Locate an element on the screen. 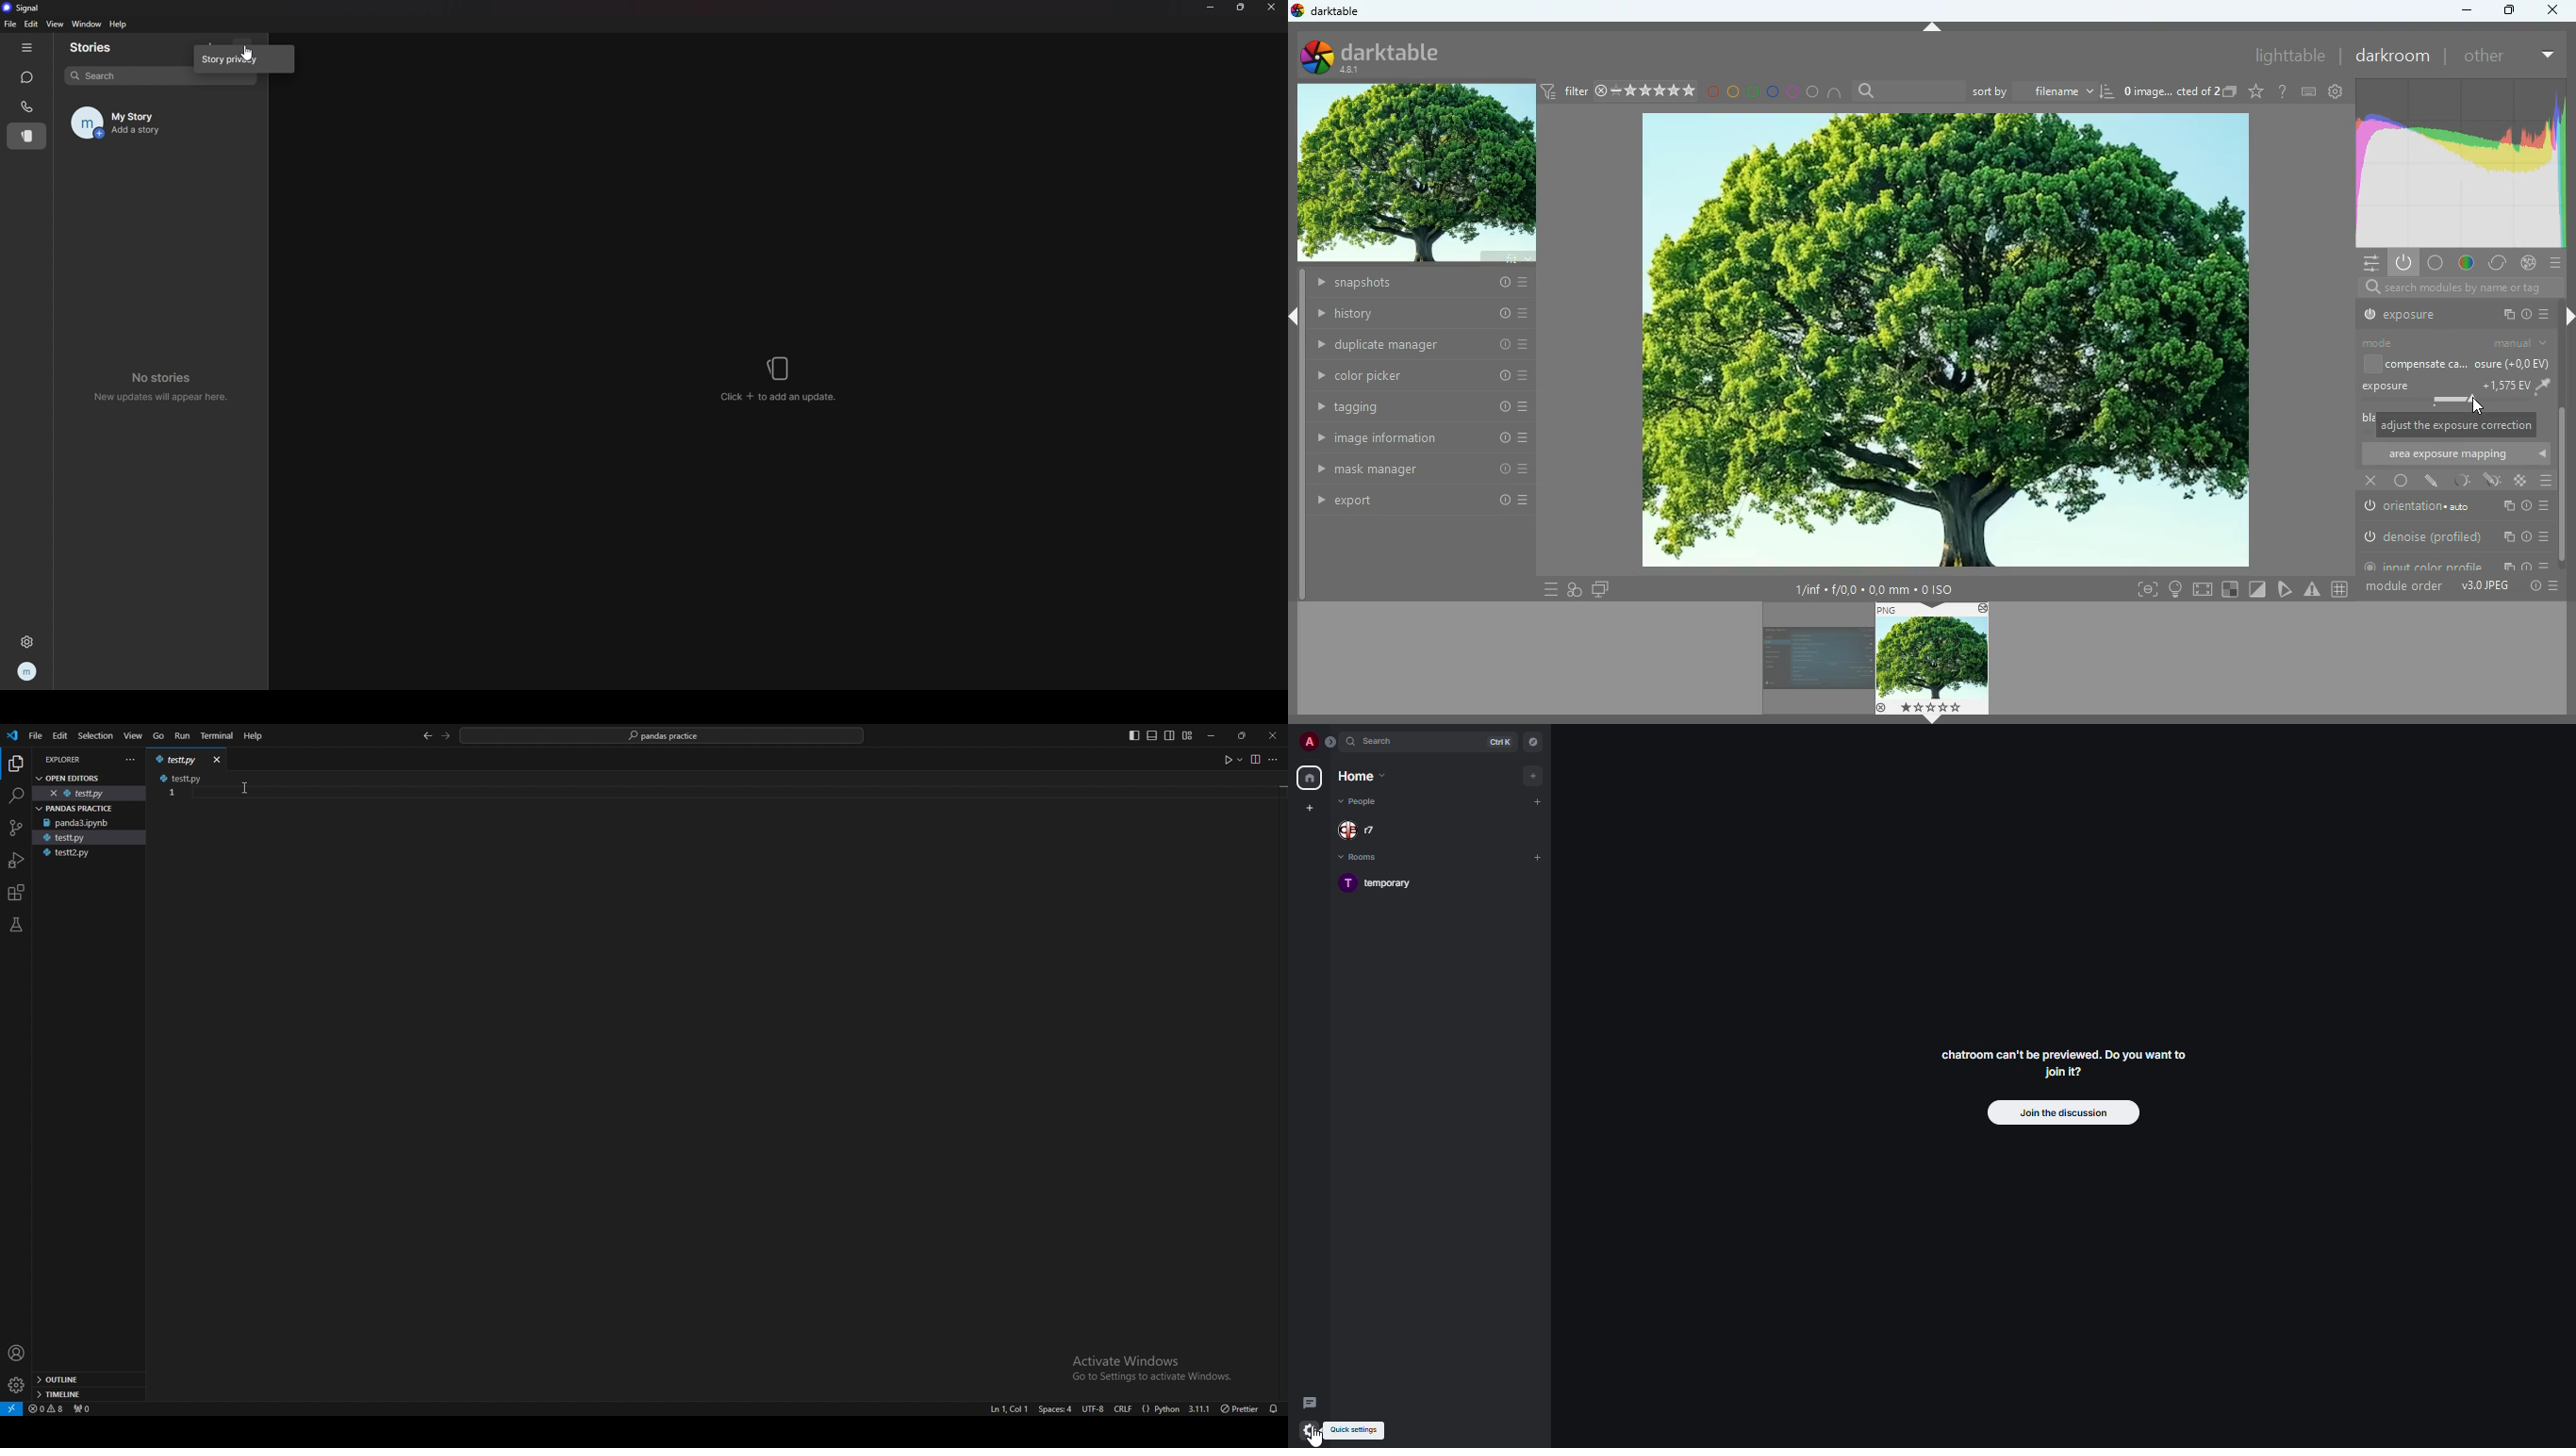 Image resolution: width=2576 pixels, height=1456 pixels. right is located at coordinates (2568, 310).